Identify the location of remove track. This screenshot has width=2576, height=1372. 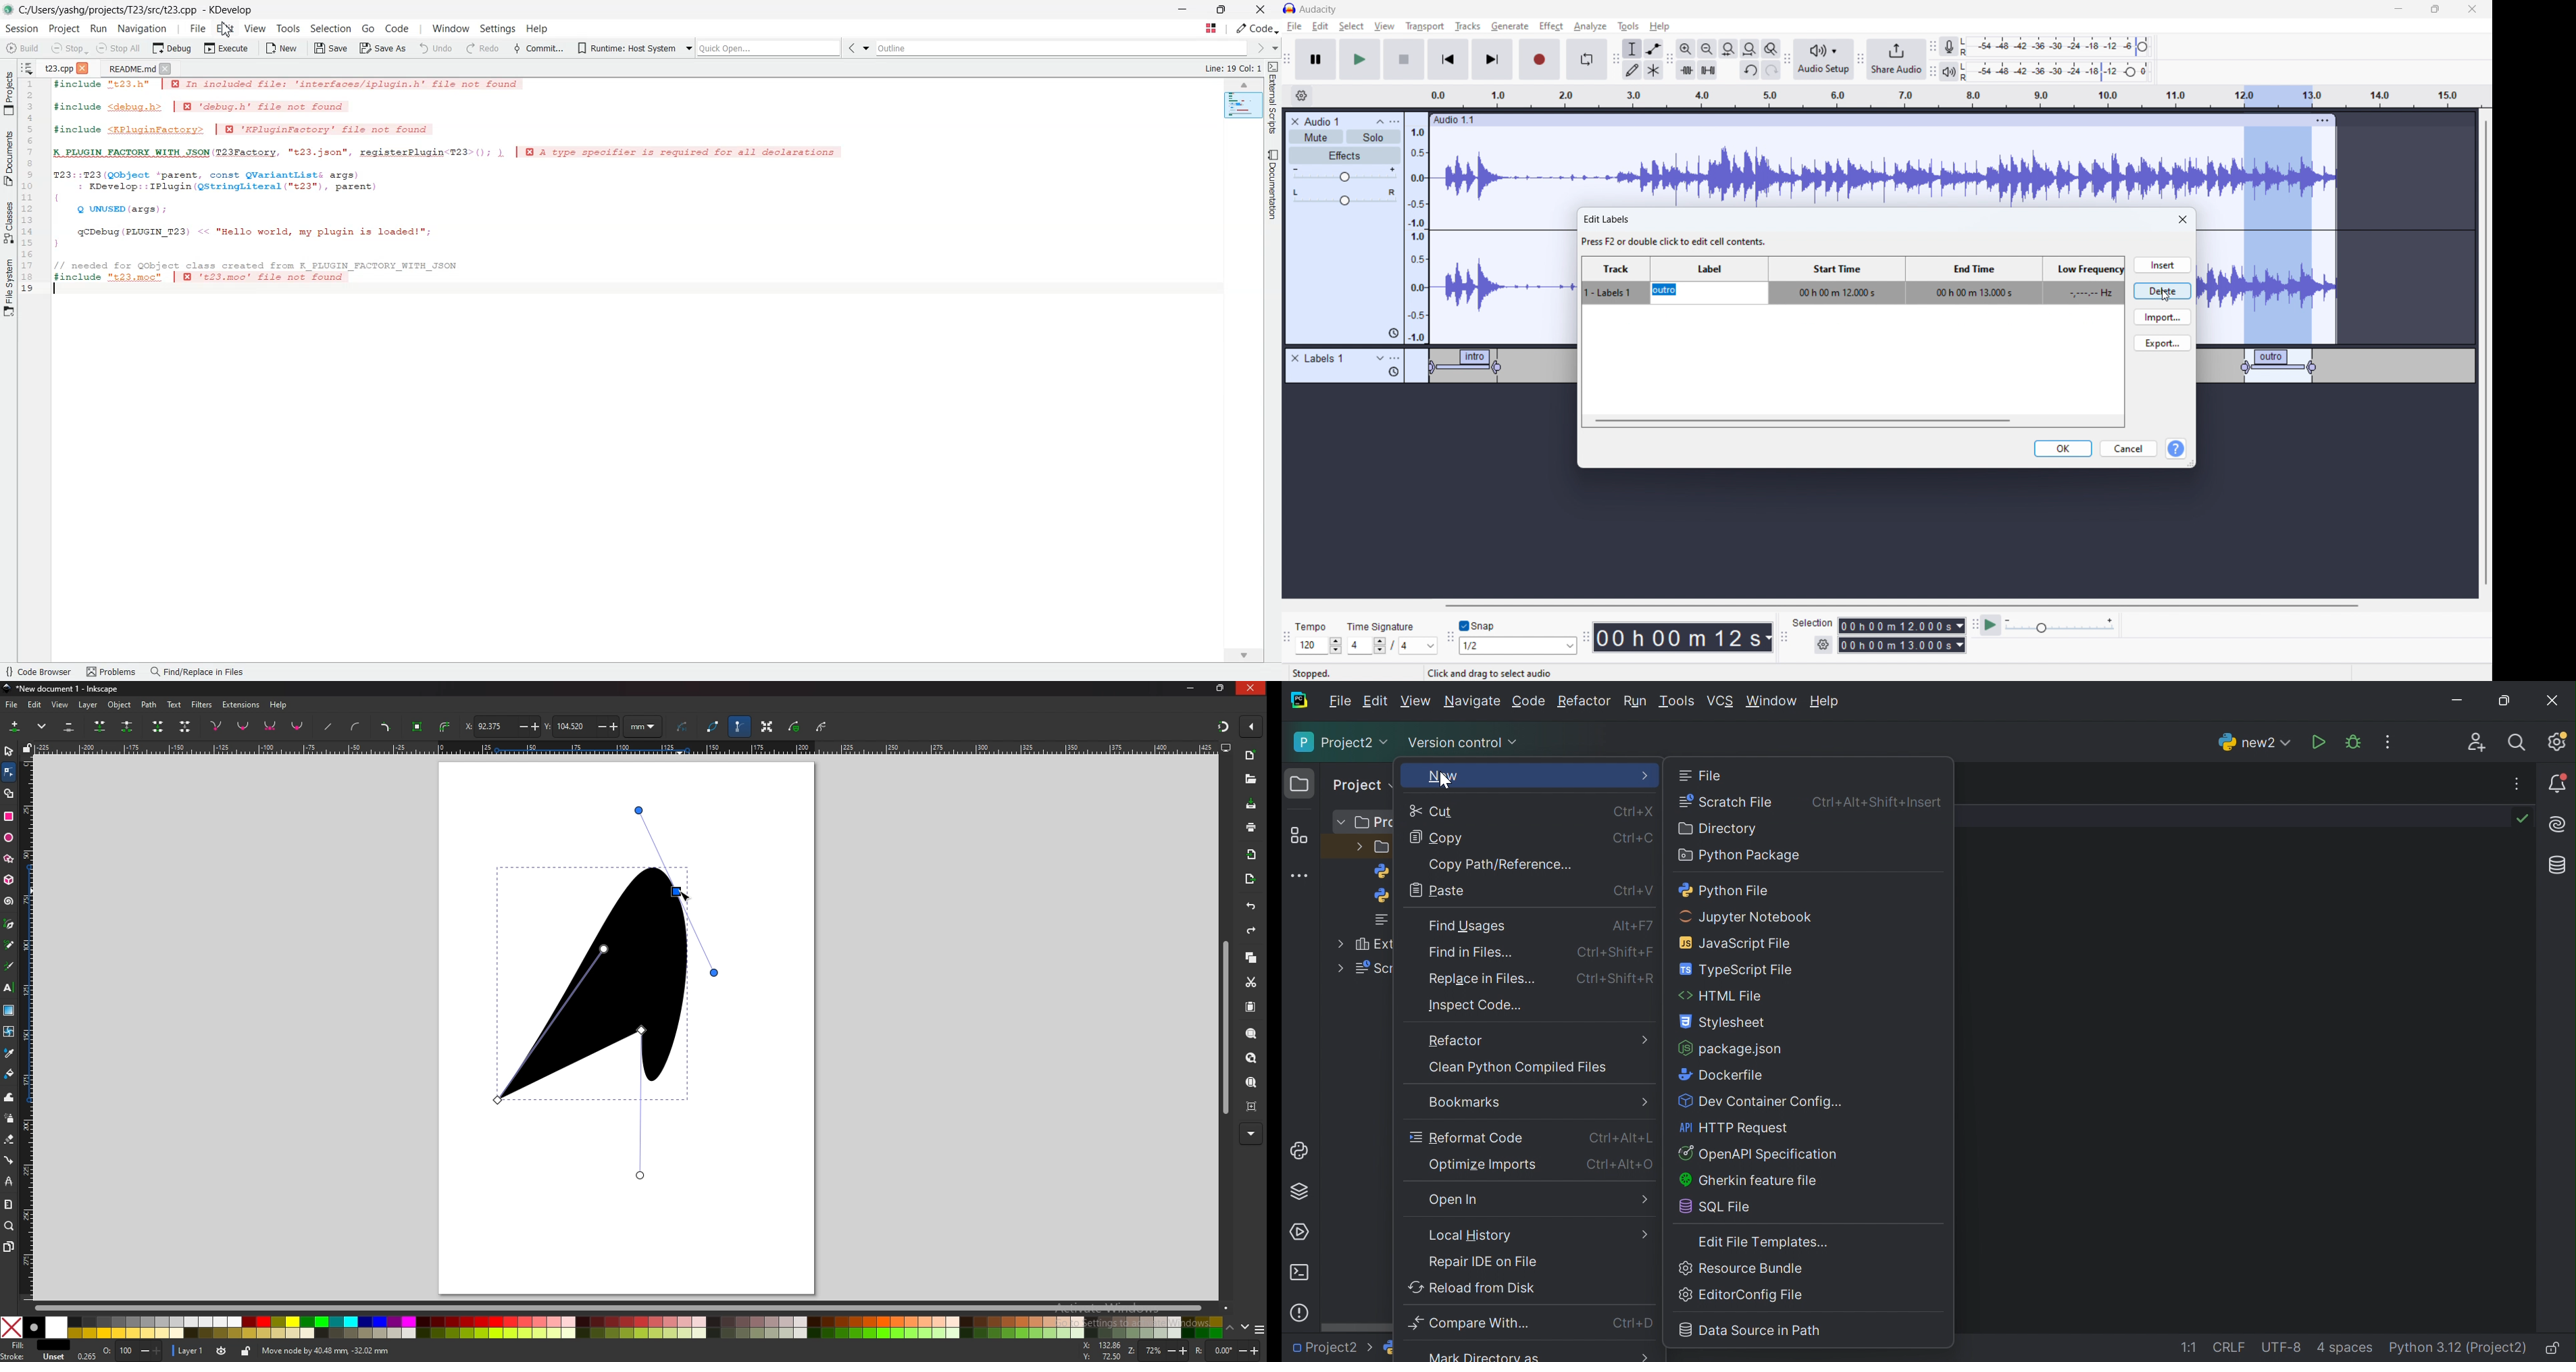
(1295, 121).